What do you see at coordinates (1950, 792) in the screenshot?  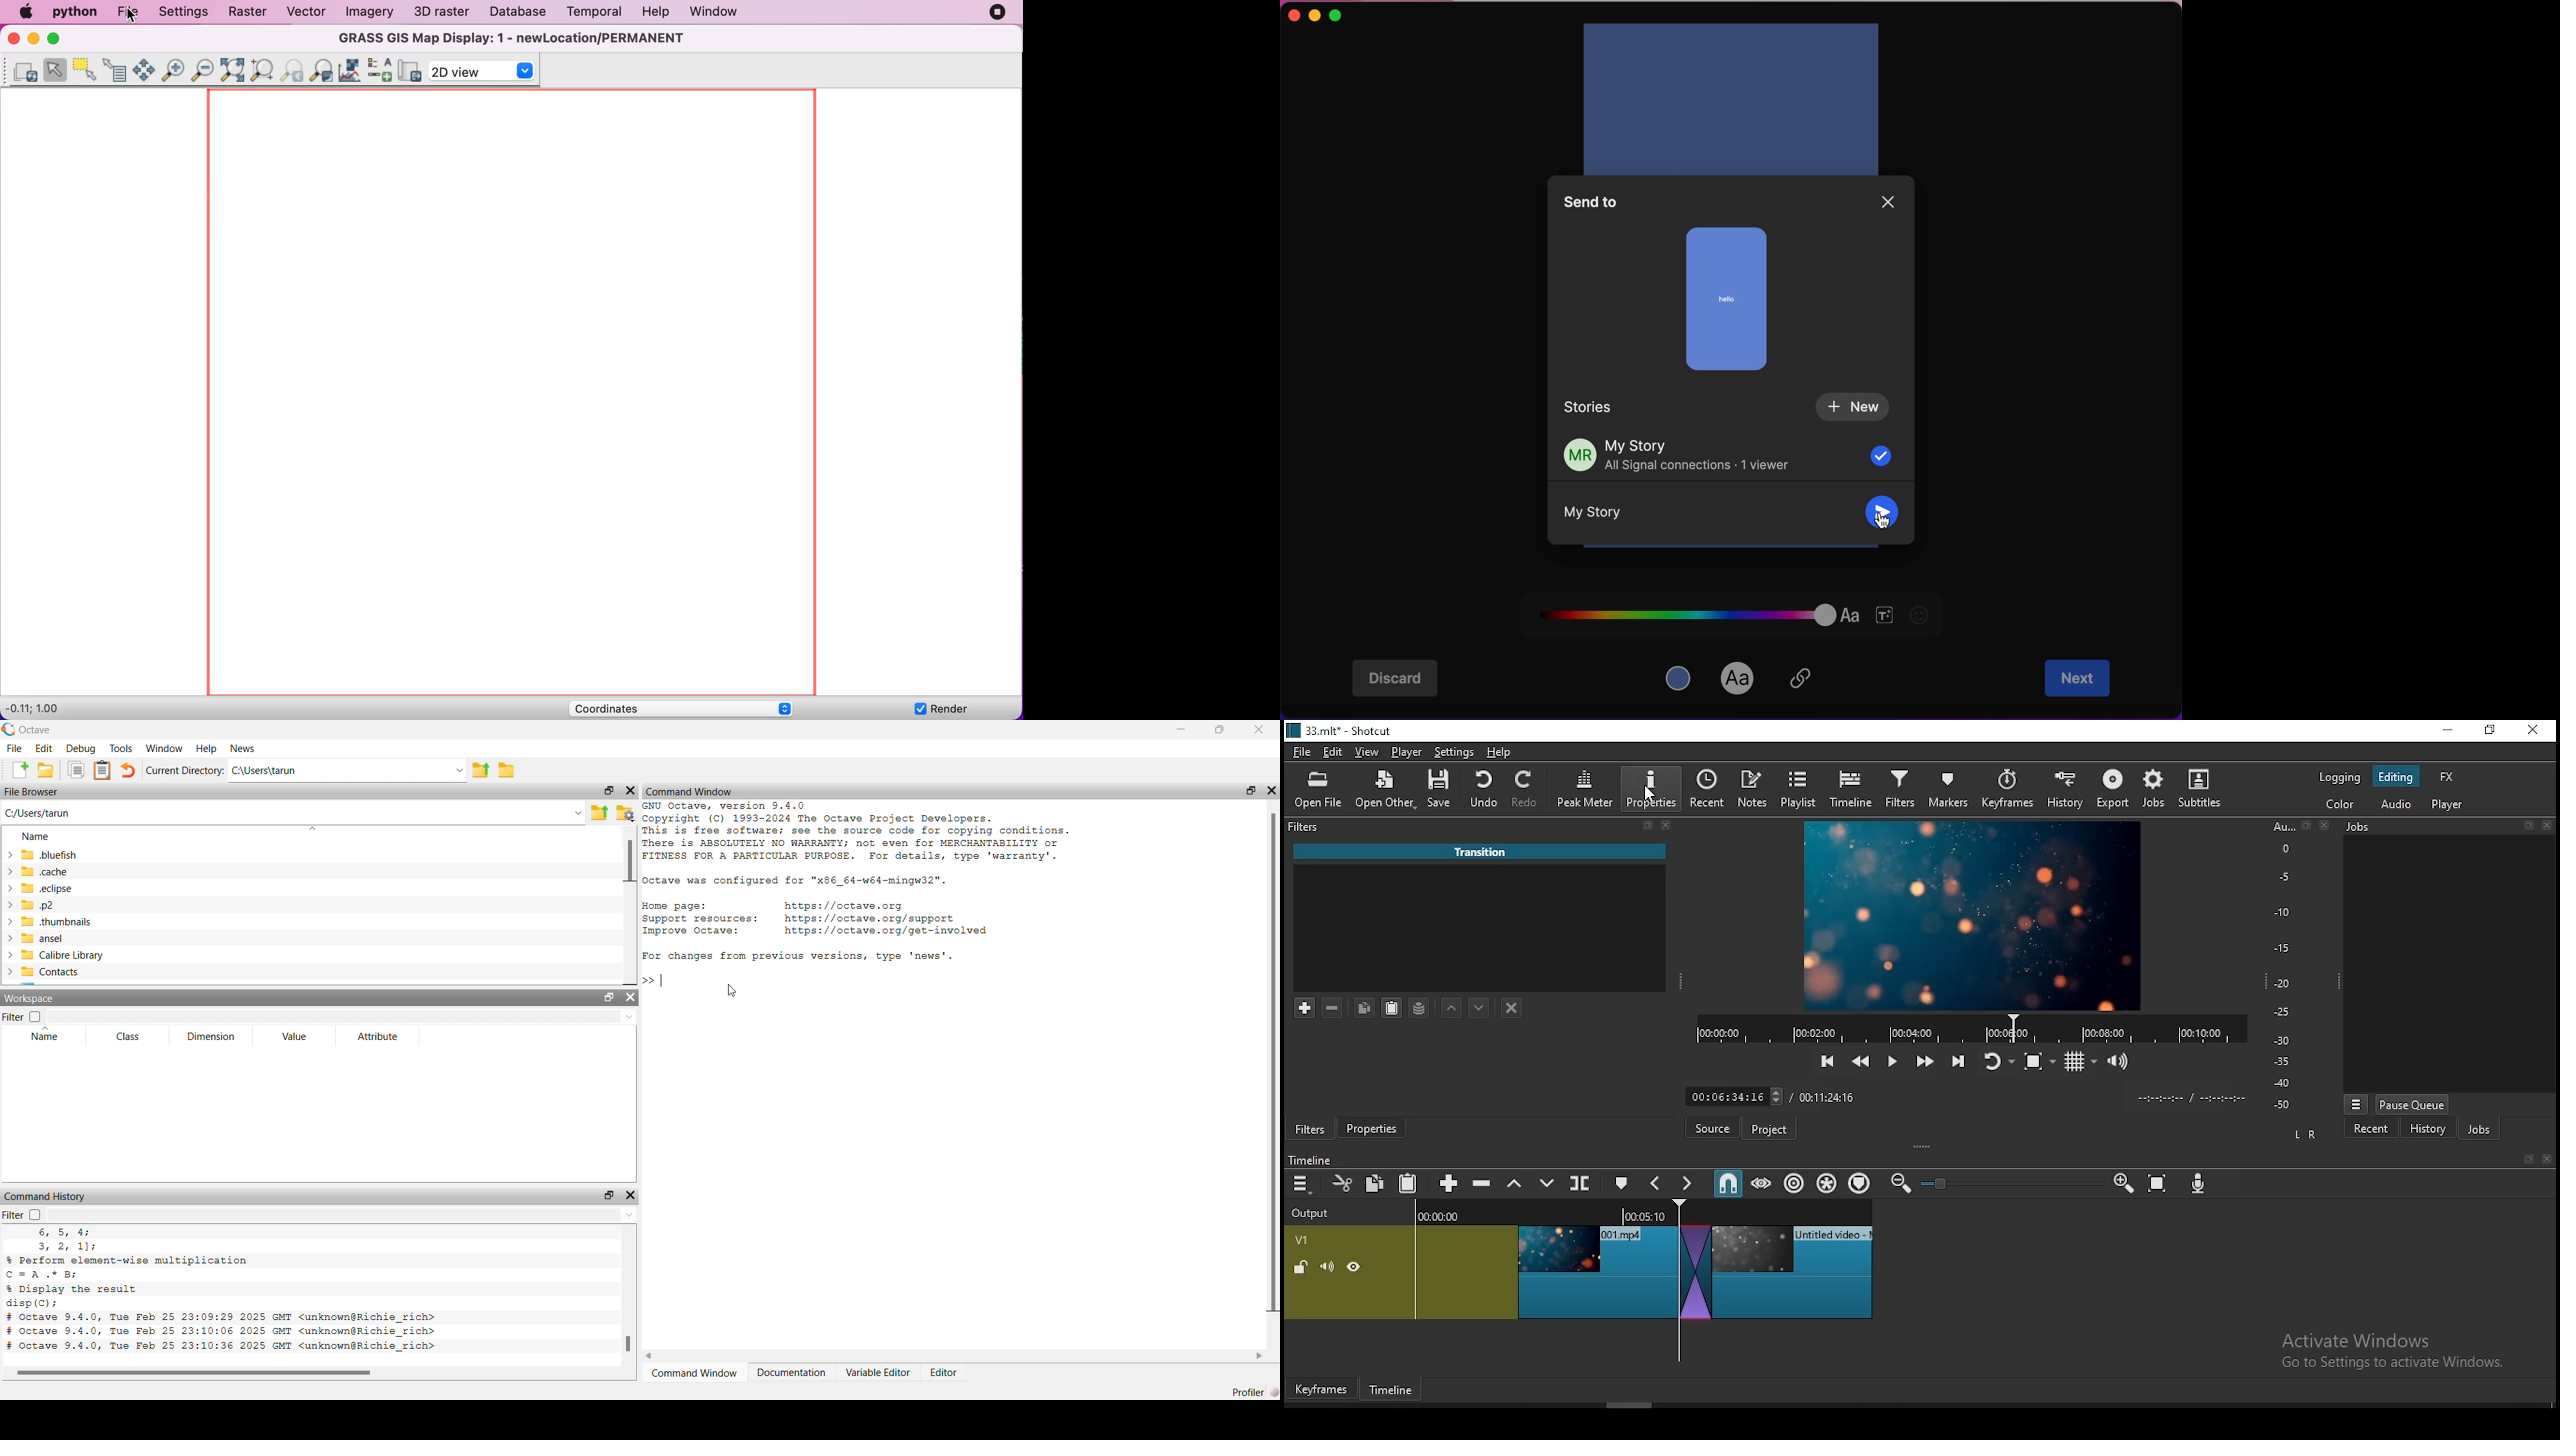 I see `markers` at bounding box center [1950, 792].